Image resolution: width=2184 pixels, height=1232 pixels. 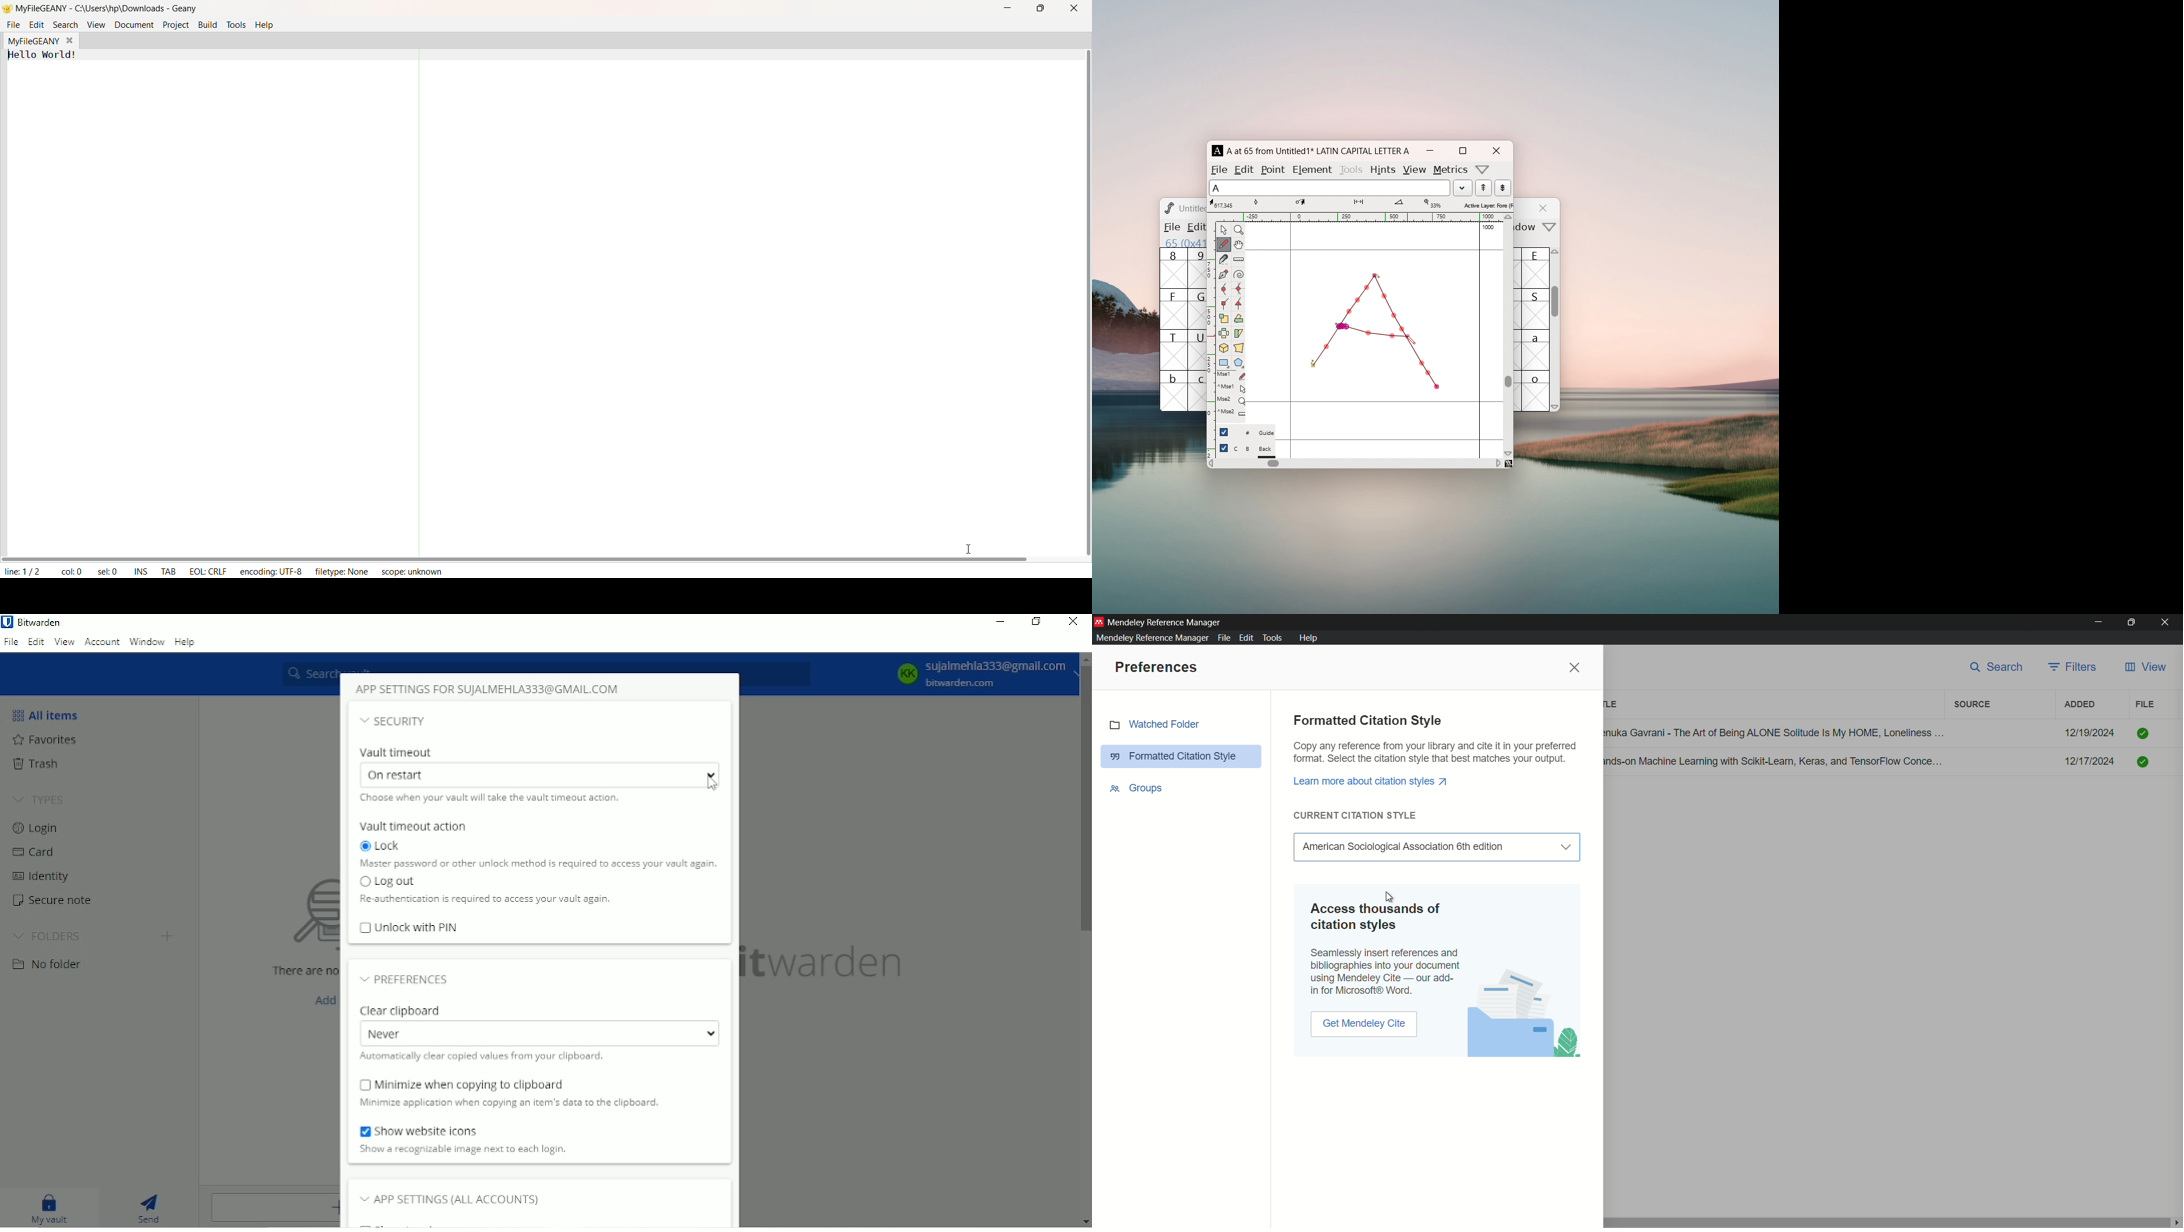 I want to click on show the previous word in the wordlist, so click(x=1503, y=188).